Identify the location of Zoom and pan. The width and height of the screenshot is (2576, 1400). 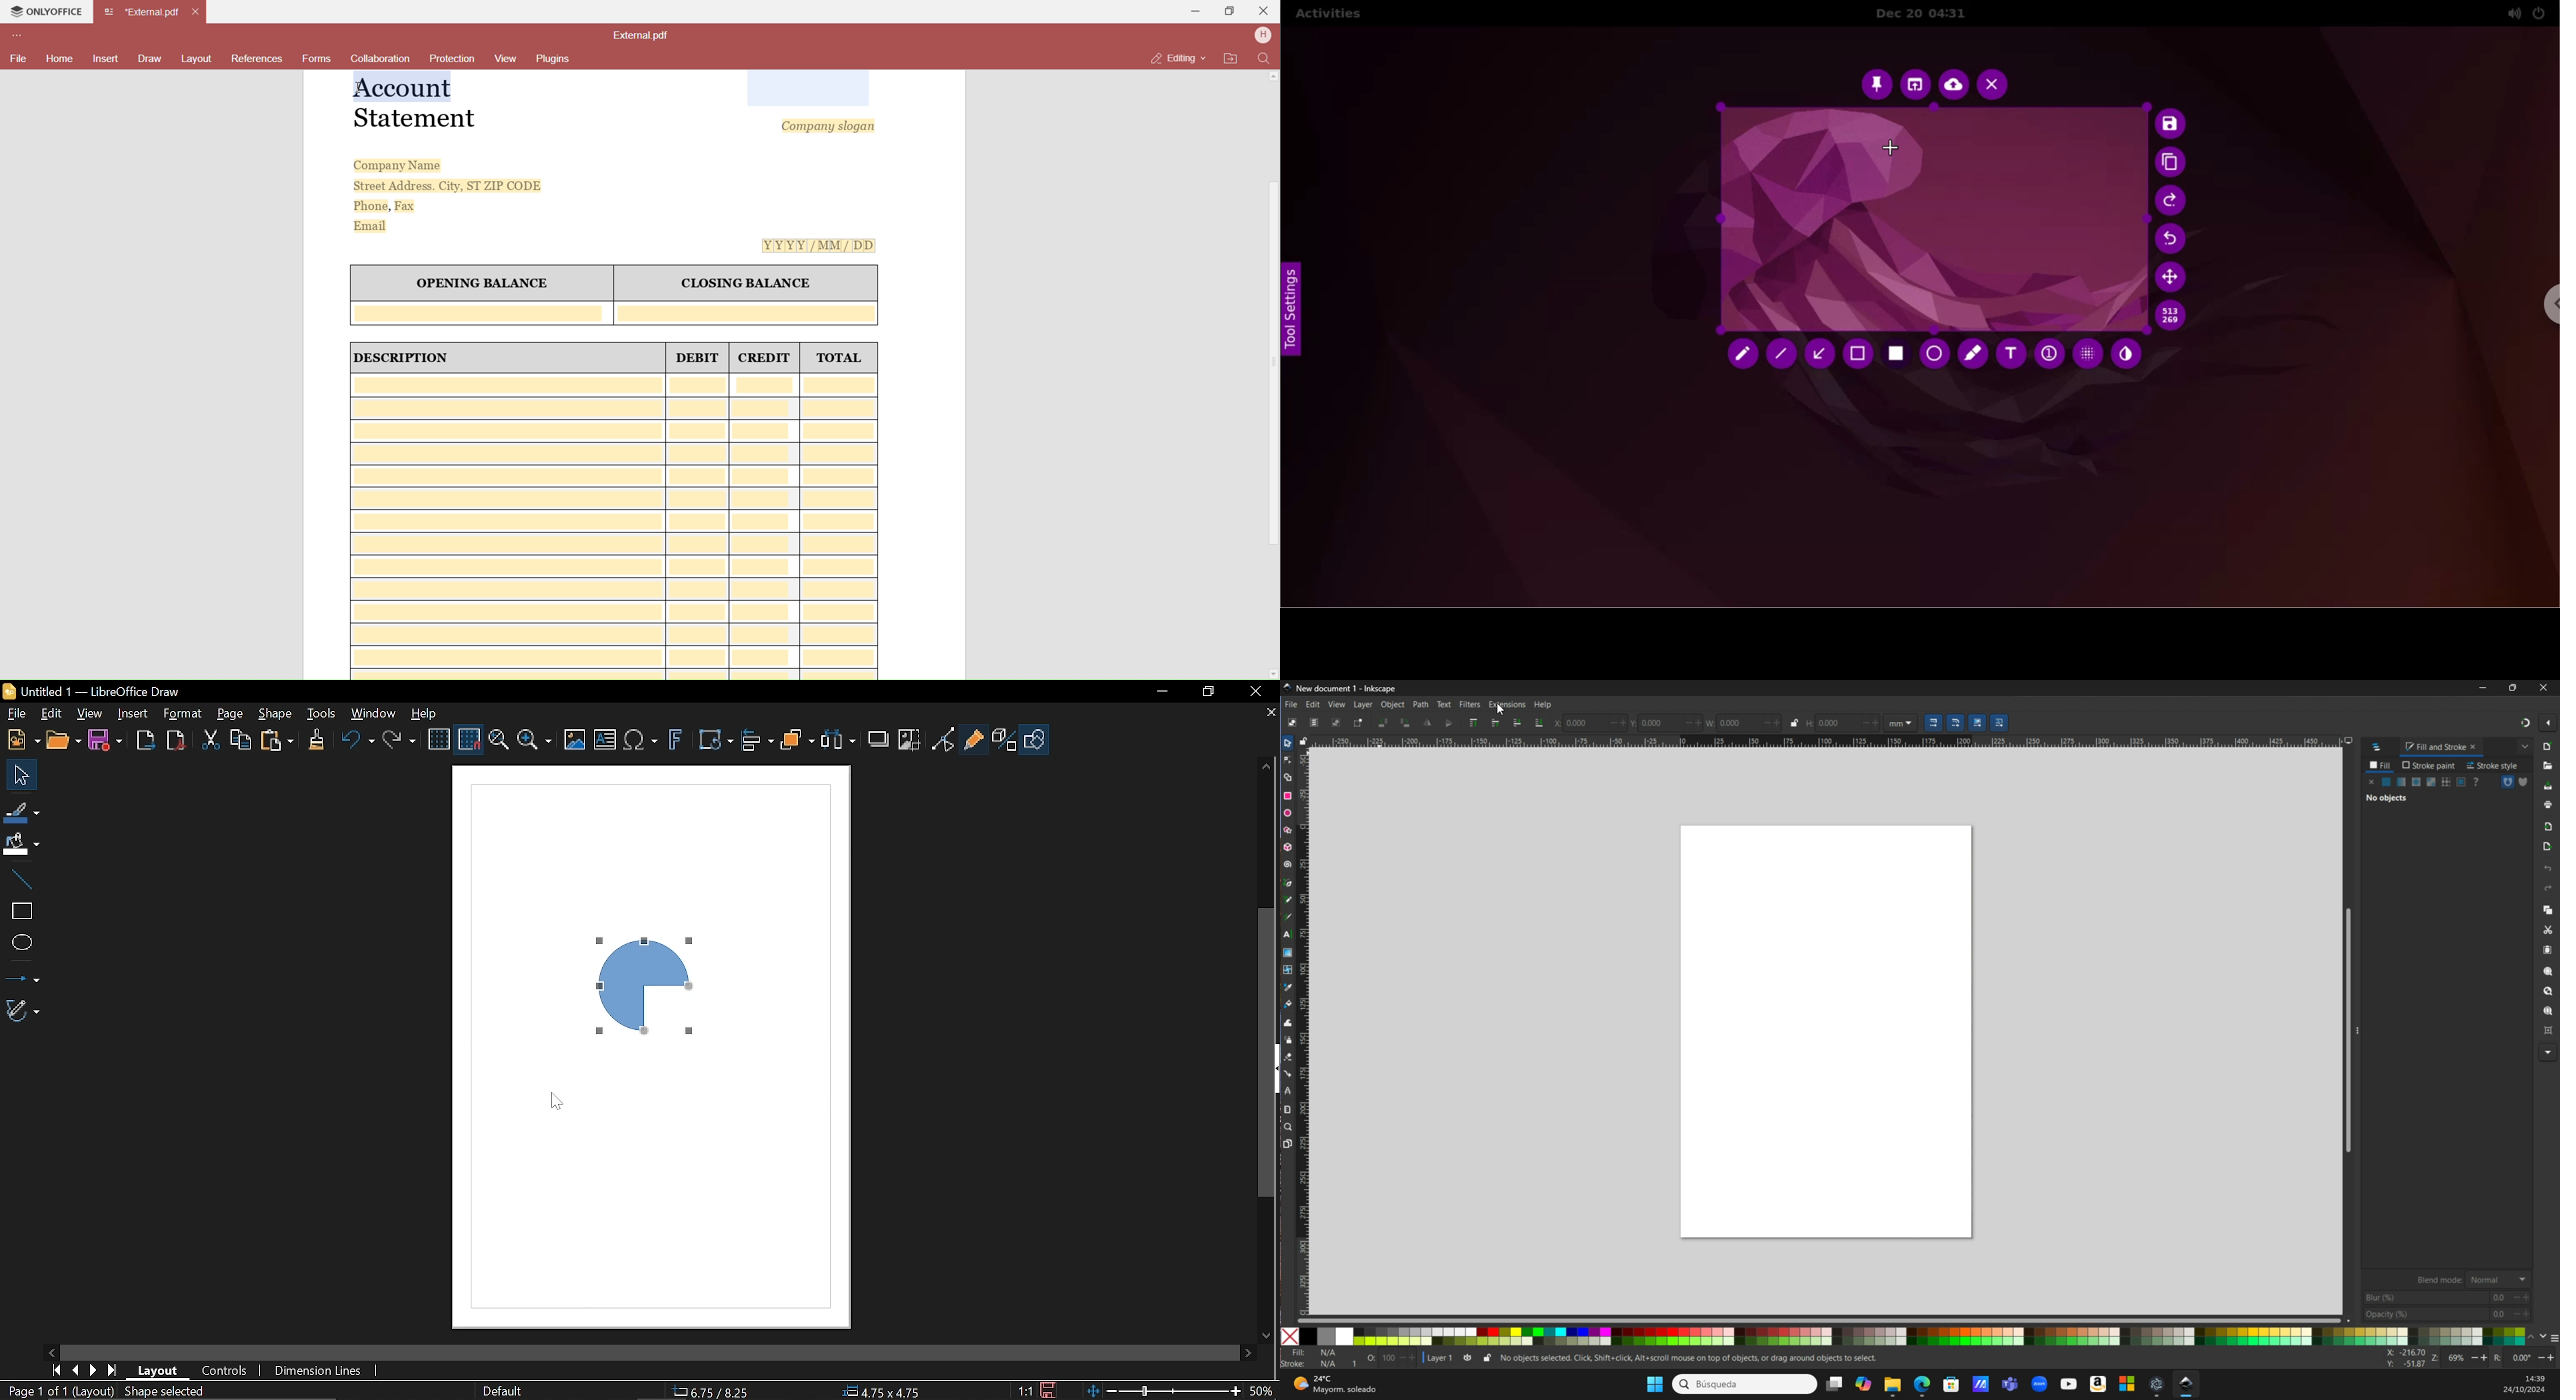
(498, 742).